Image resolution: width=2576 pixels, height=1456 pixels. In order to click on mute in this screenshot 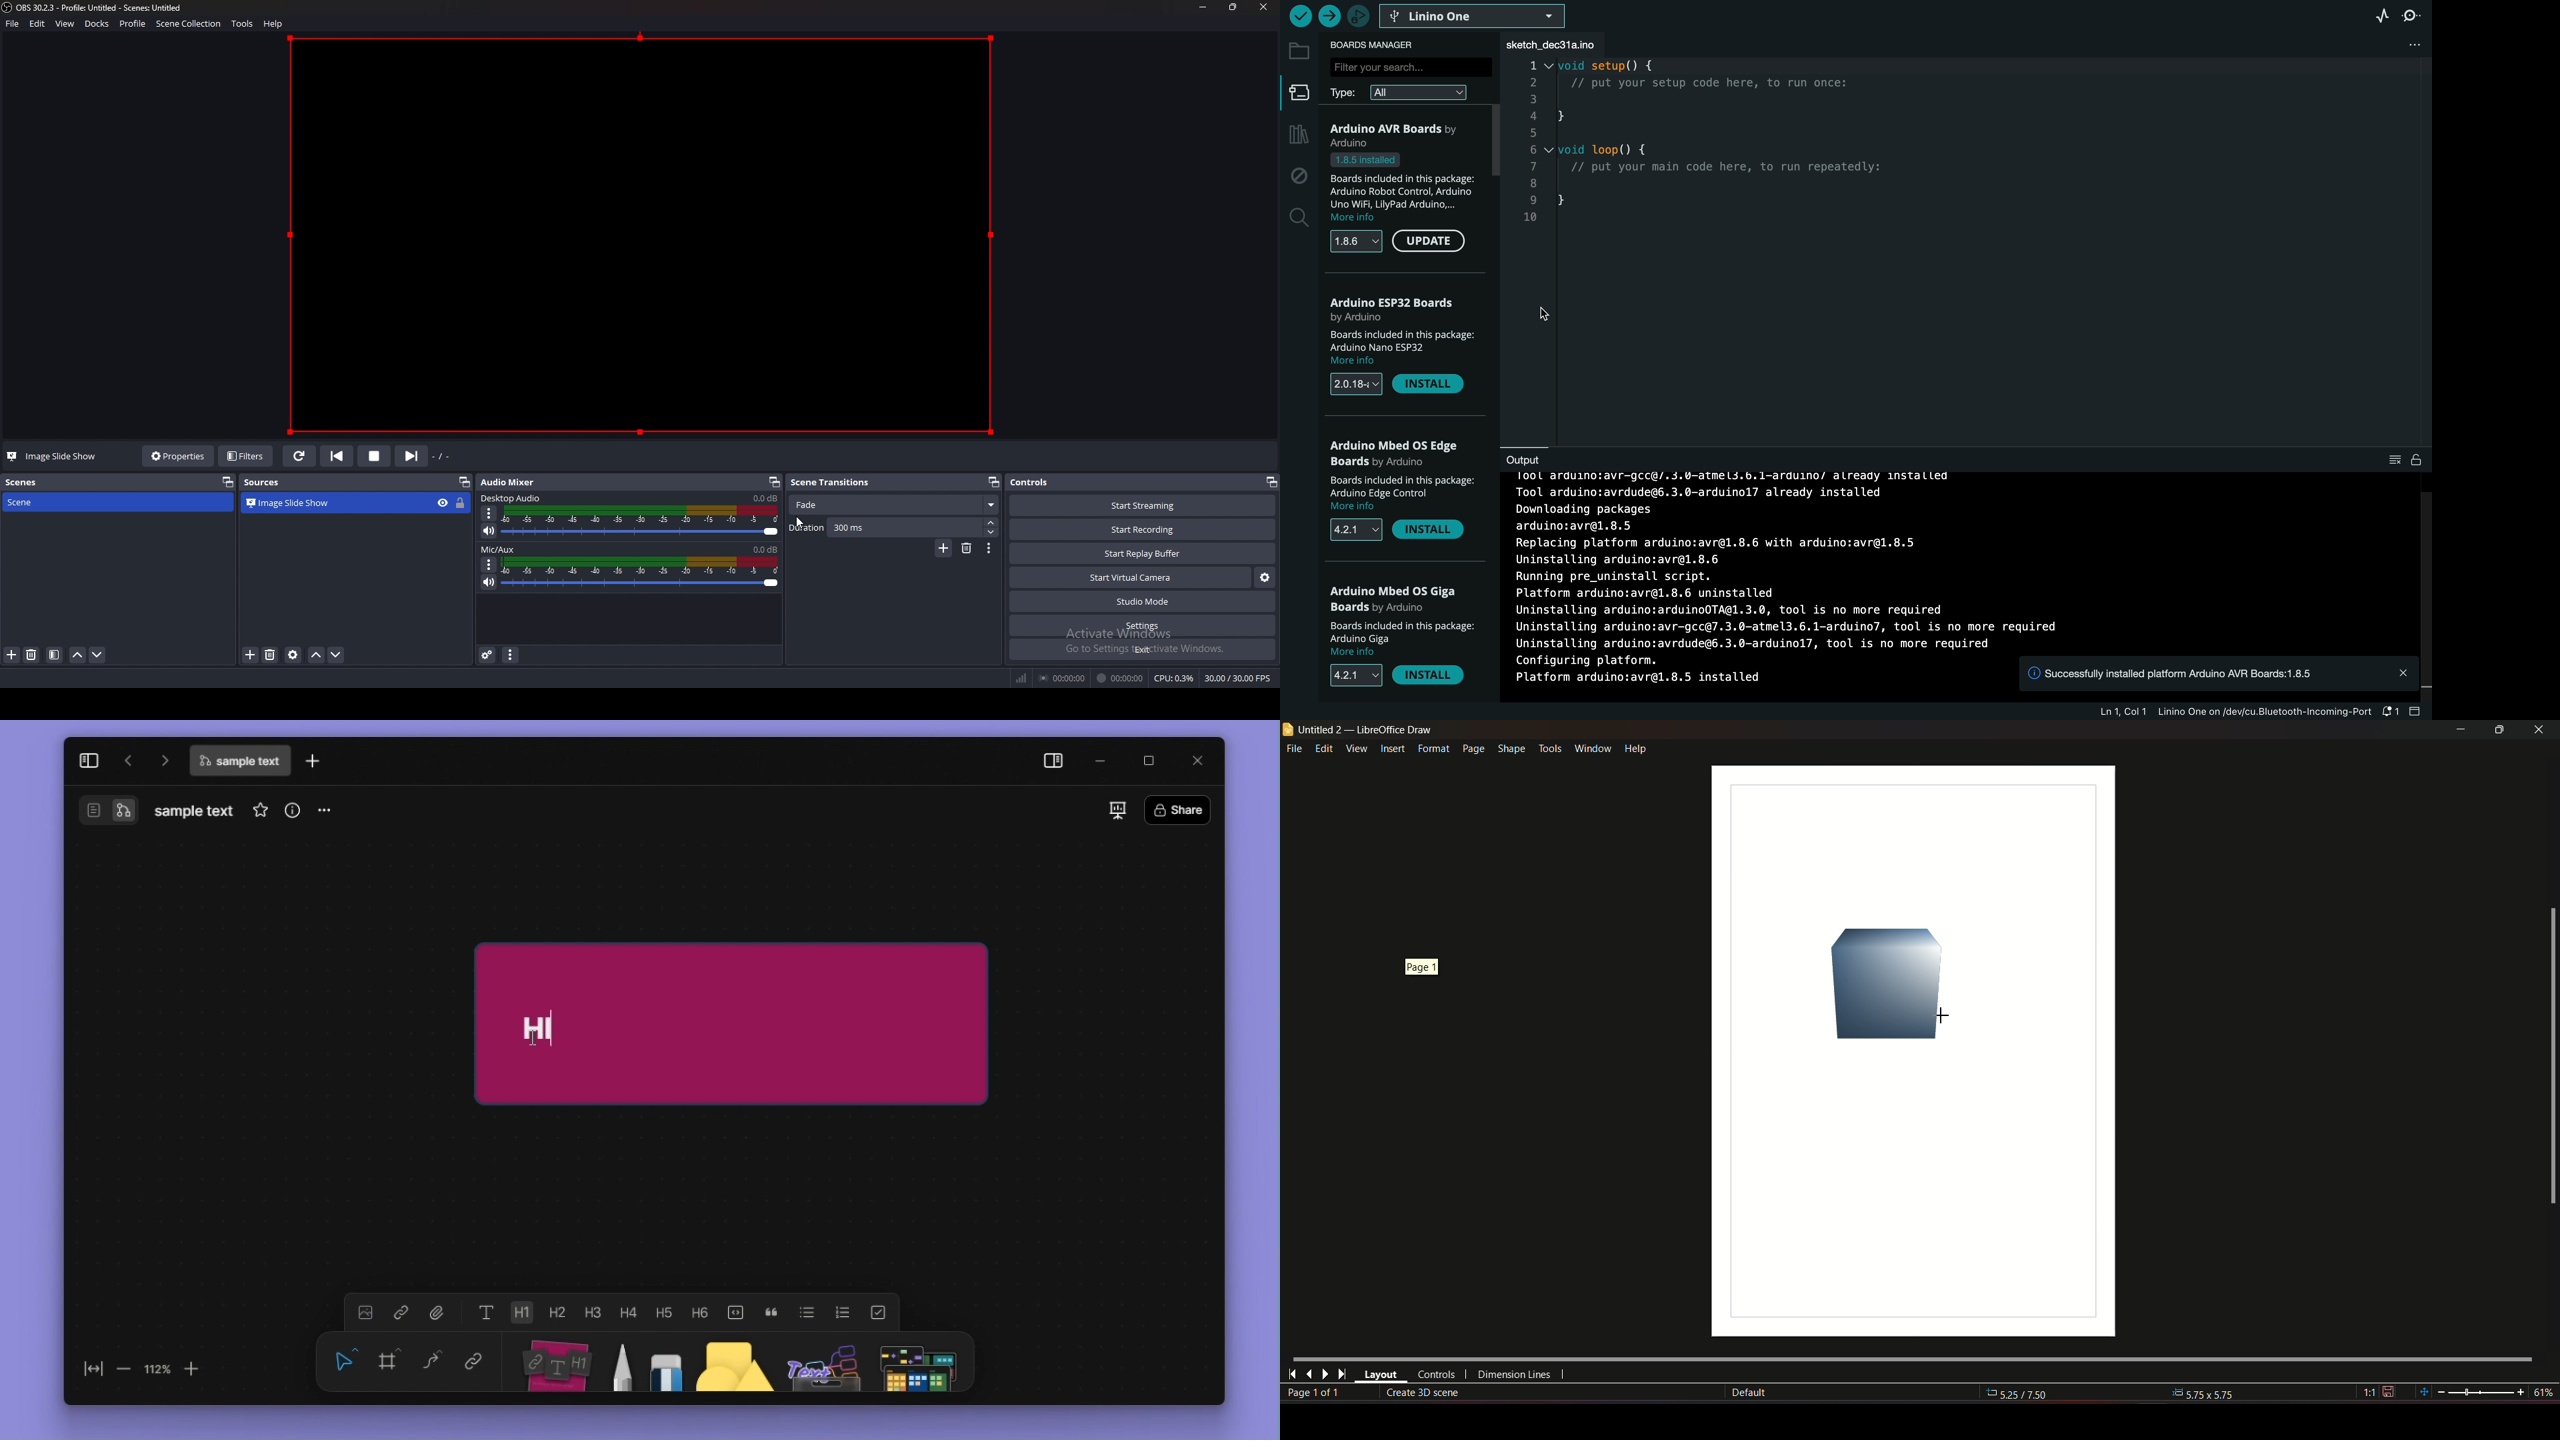, I will do `click(490, 581)`.